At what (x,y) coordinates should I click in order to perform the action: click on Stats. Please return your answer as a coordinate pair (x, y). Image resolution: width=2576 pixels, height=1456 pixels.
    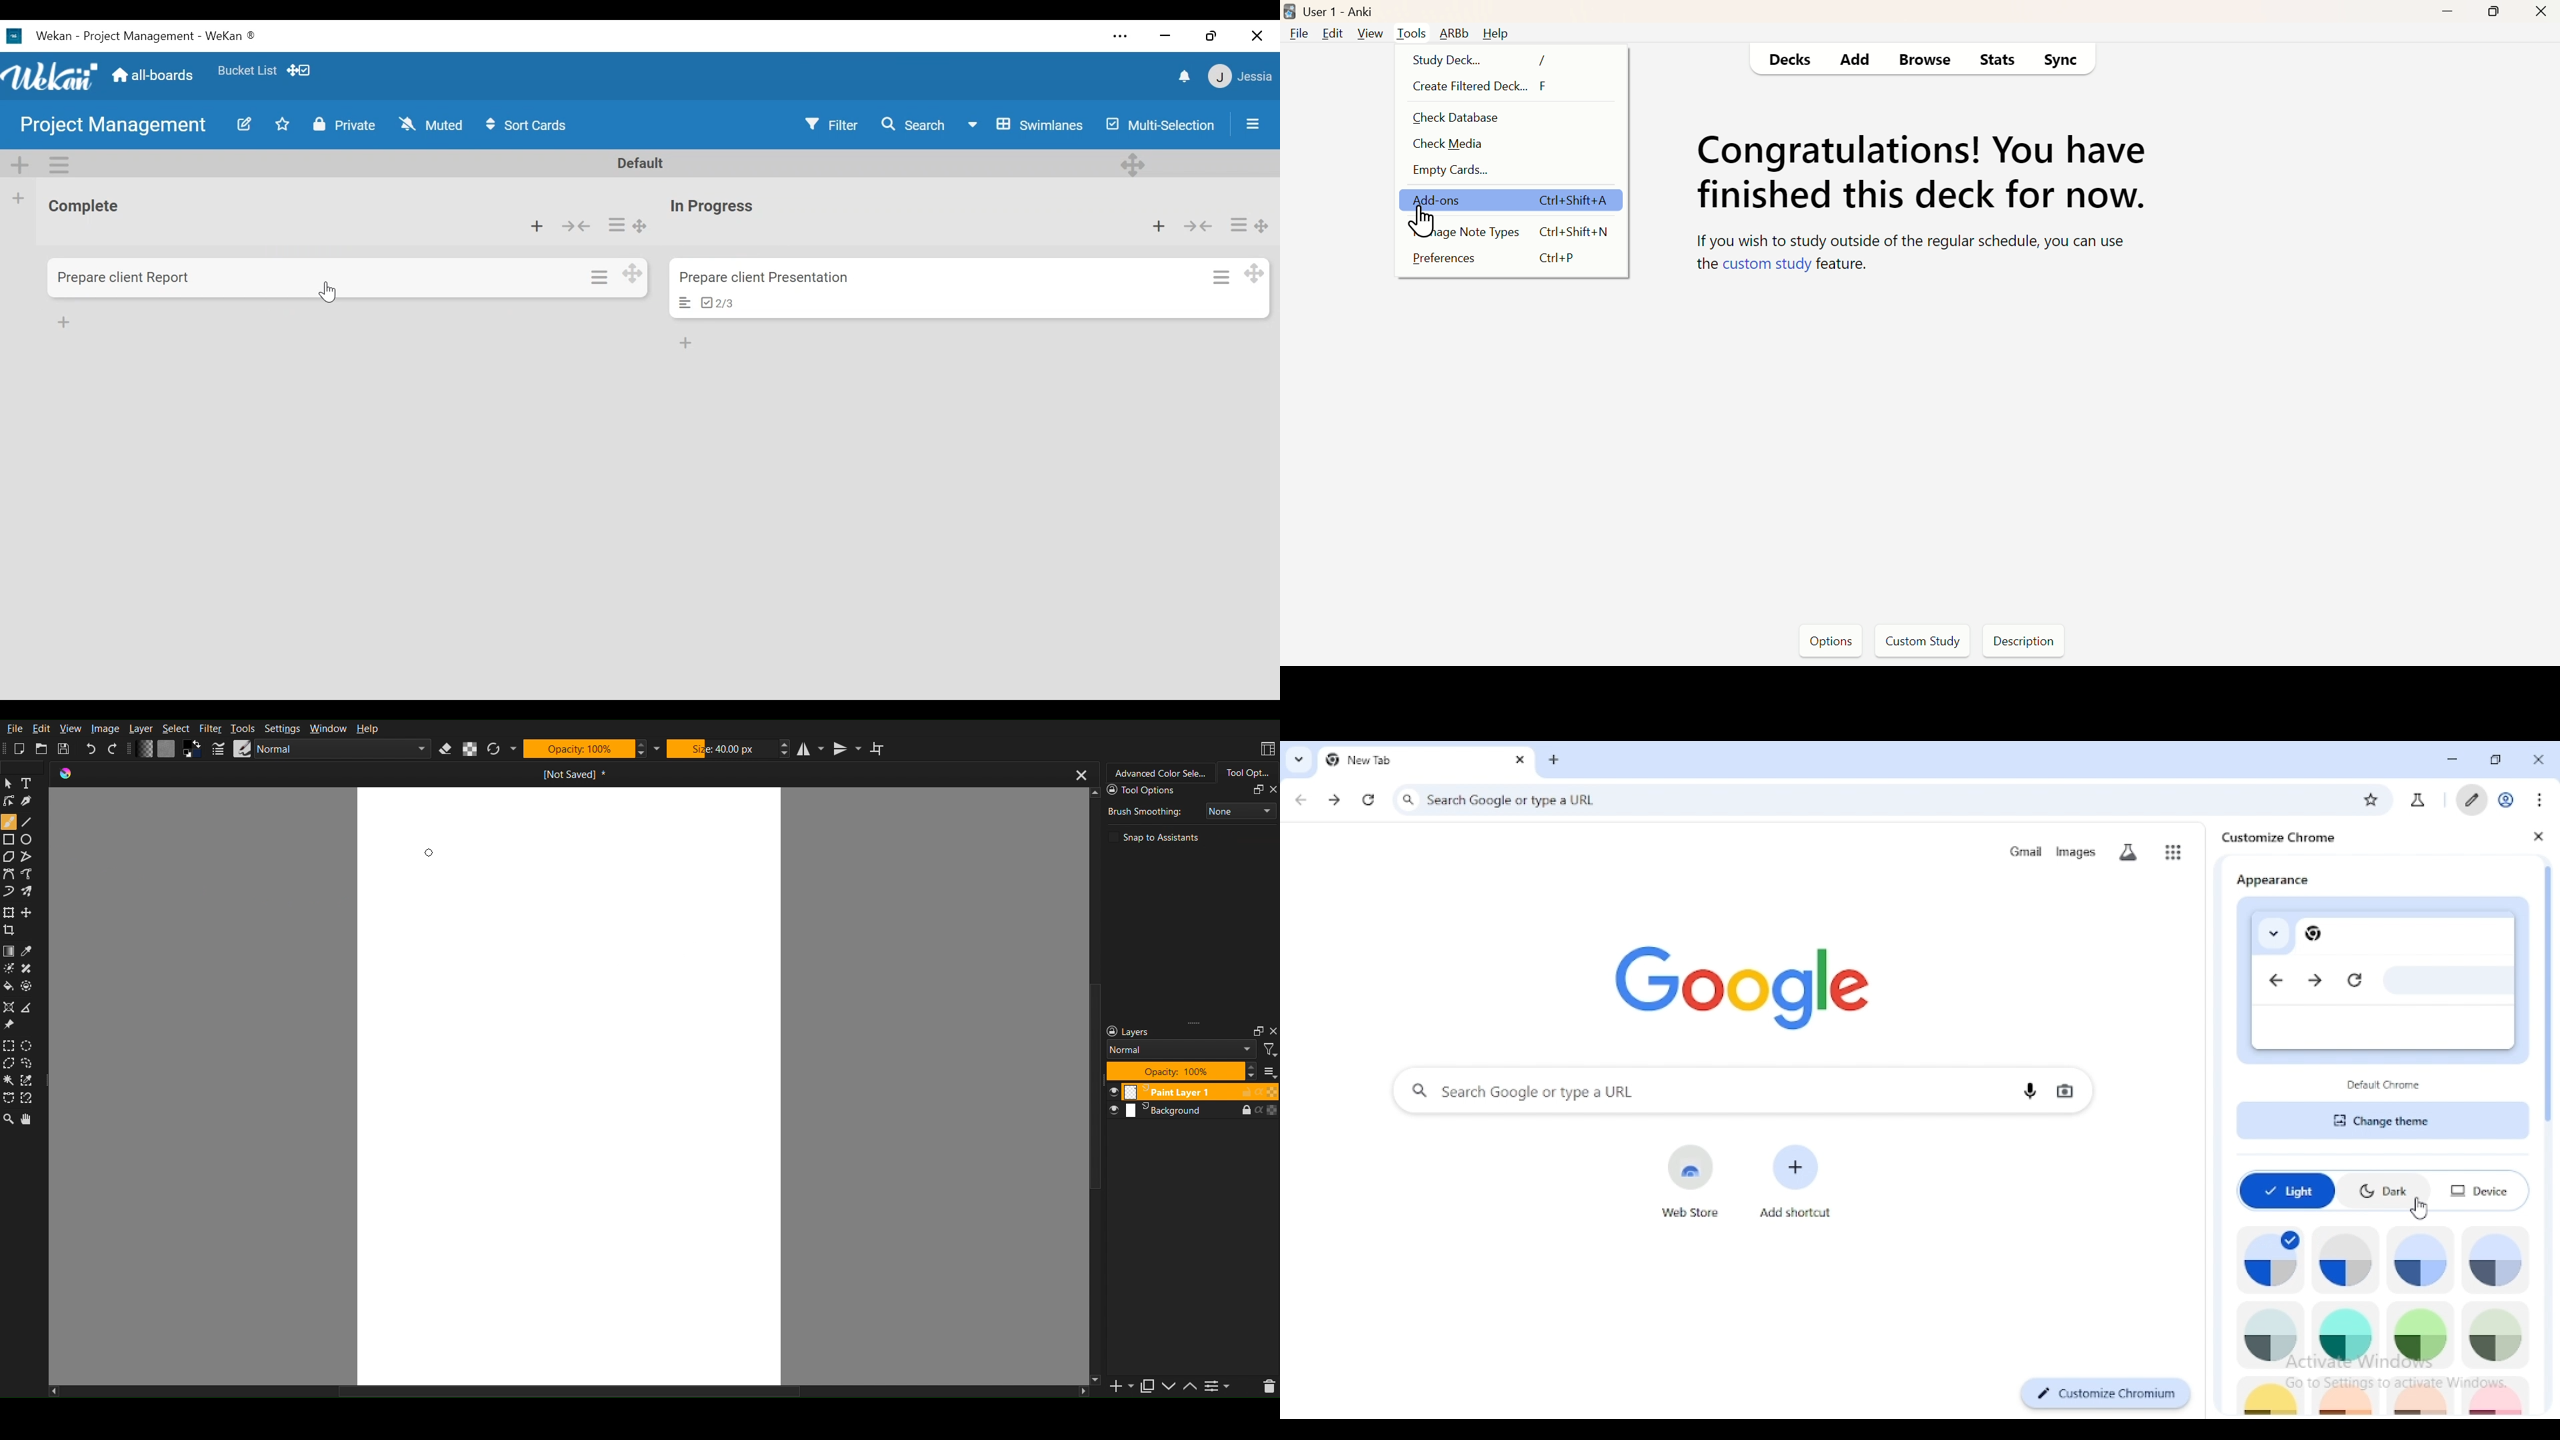
    Looking at the image, I should click on (1996, 61).